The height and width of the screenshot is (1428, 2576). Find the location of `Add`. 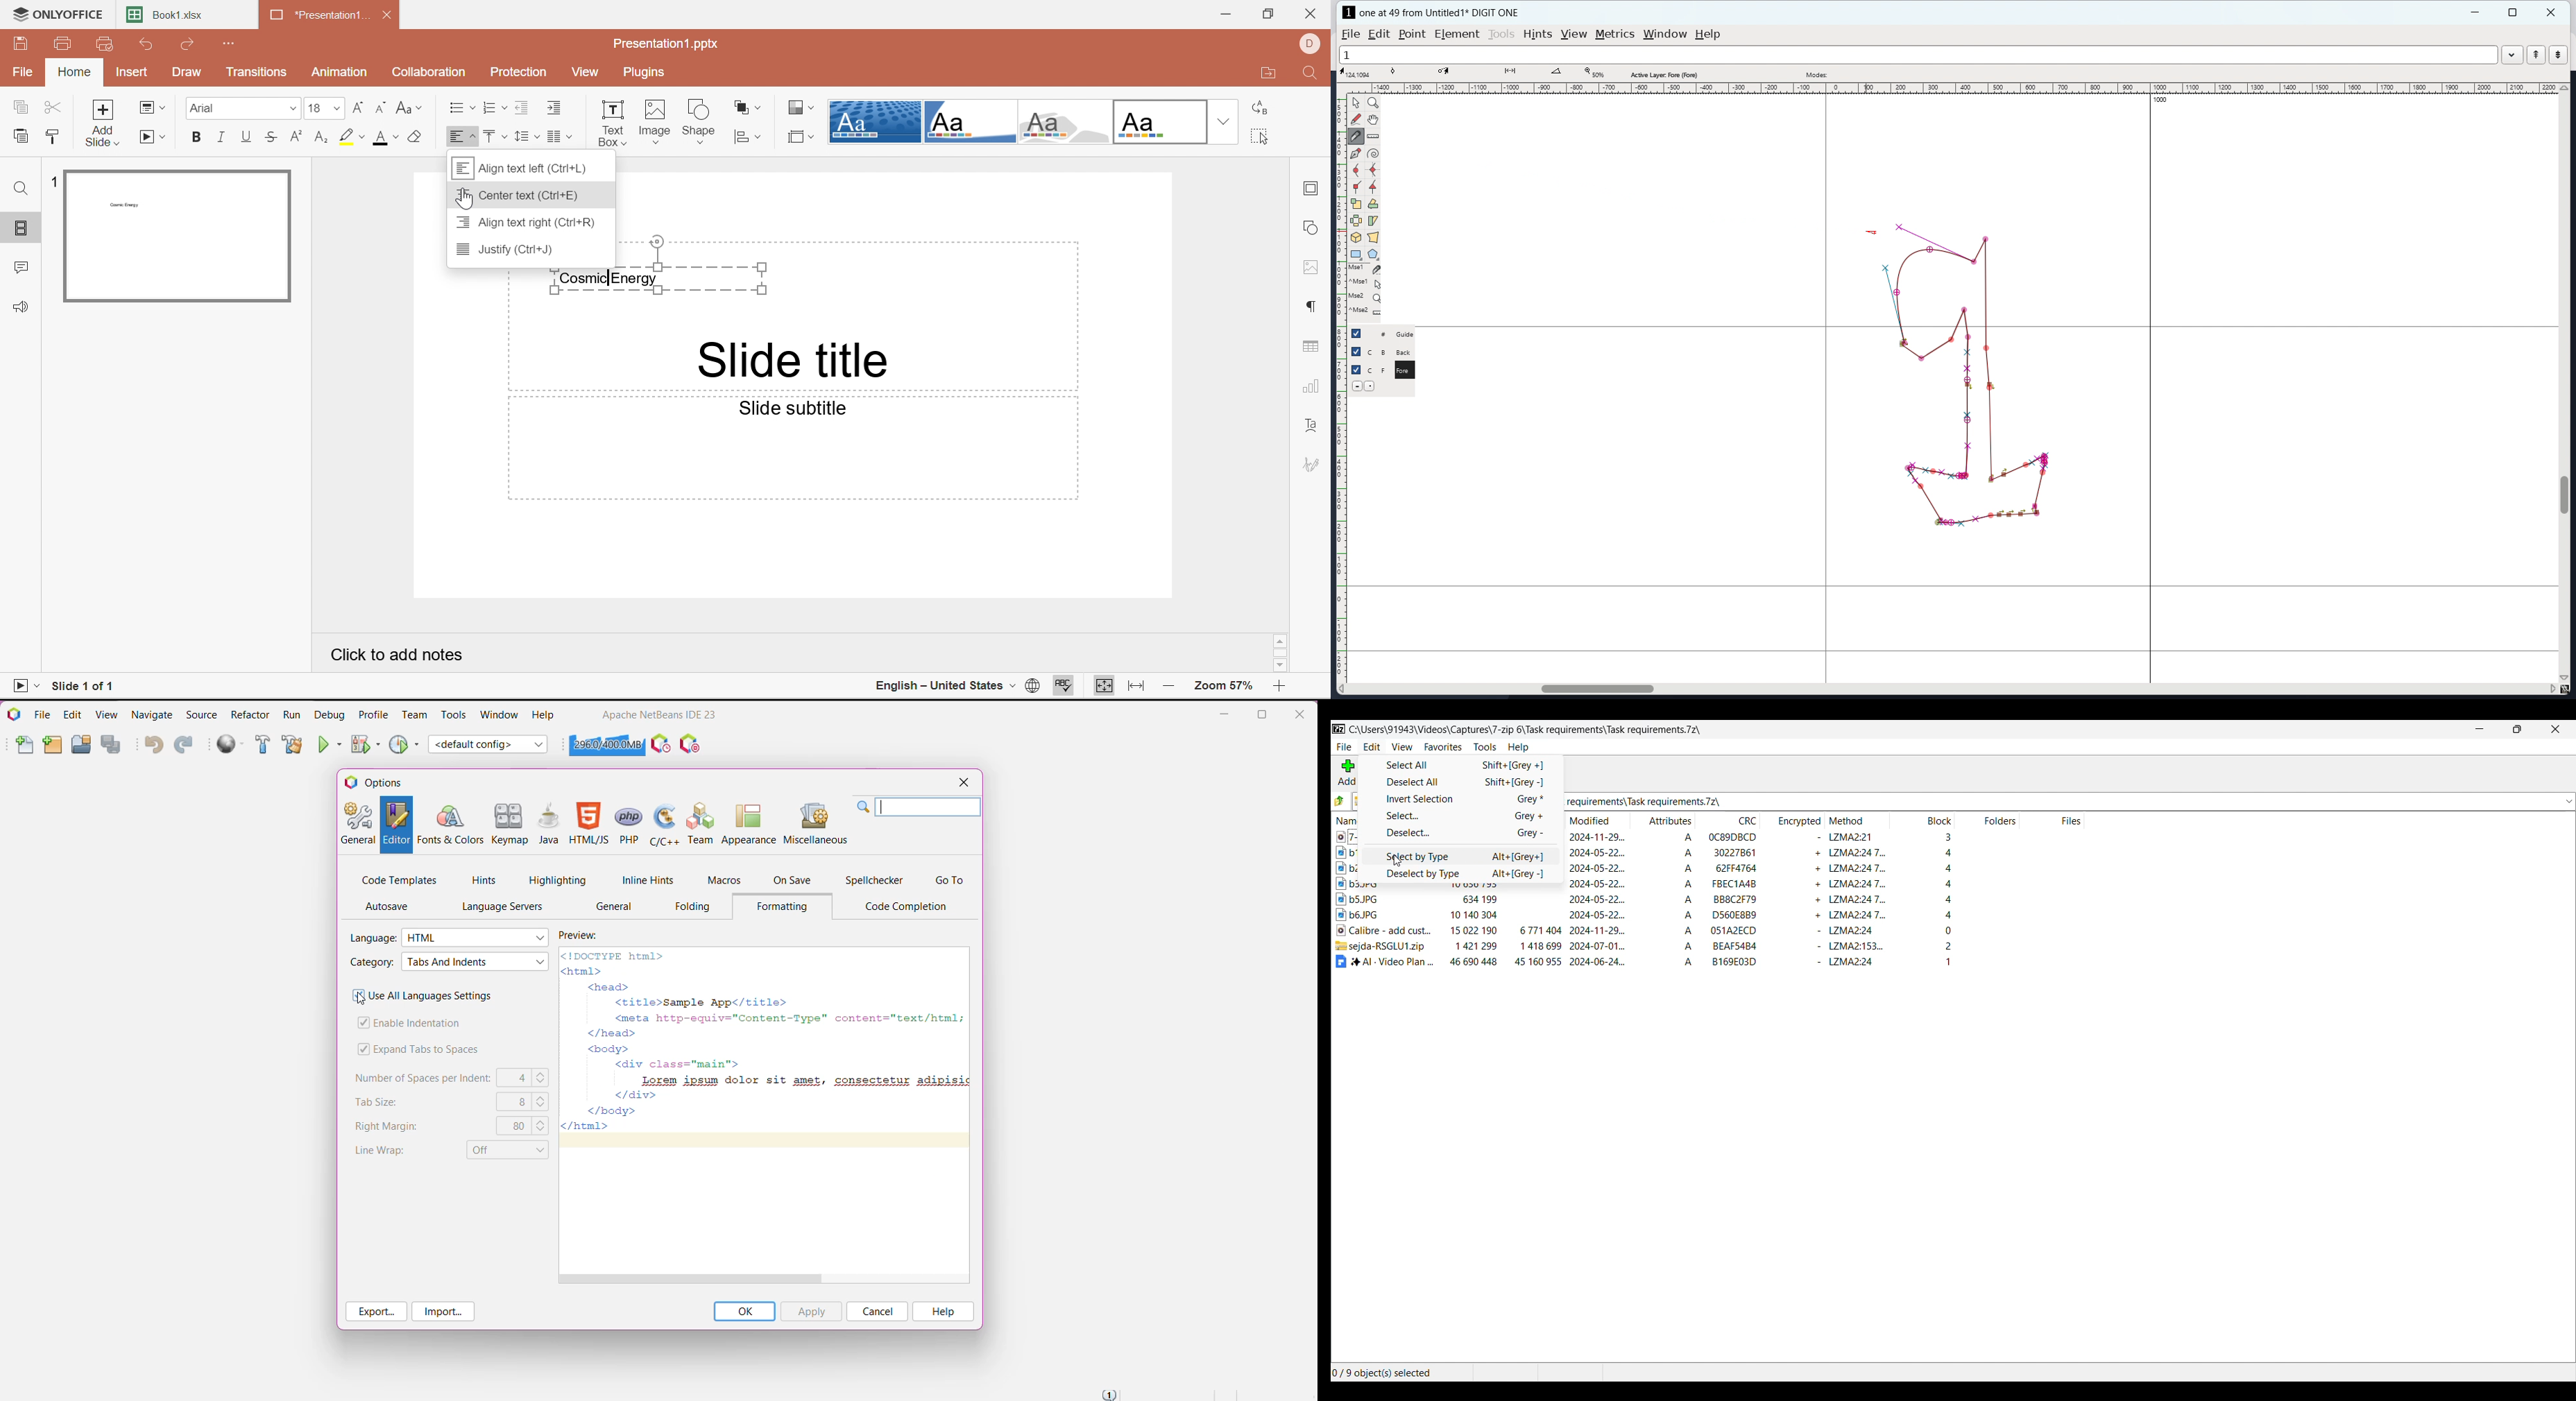

Add is located at coordinates (1347, 772).